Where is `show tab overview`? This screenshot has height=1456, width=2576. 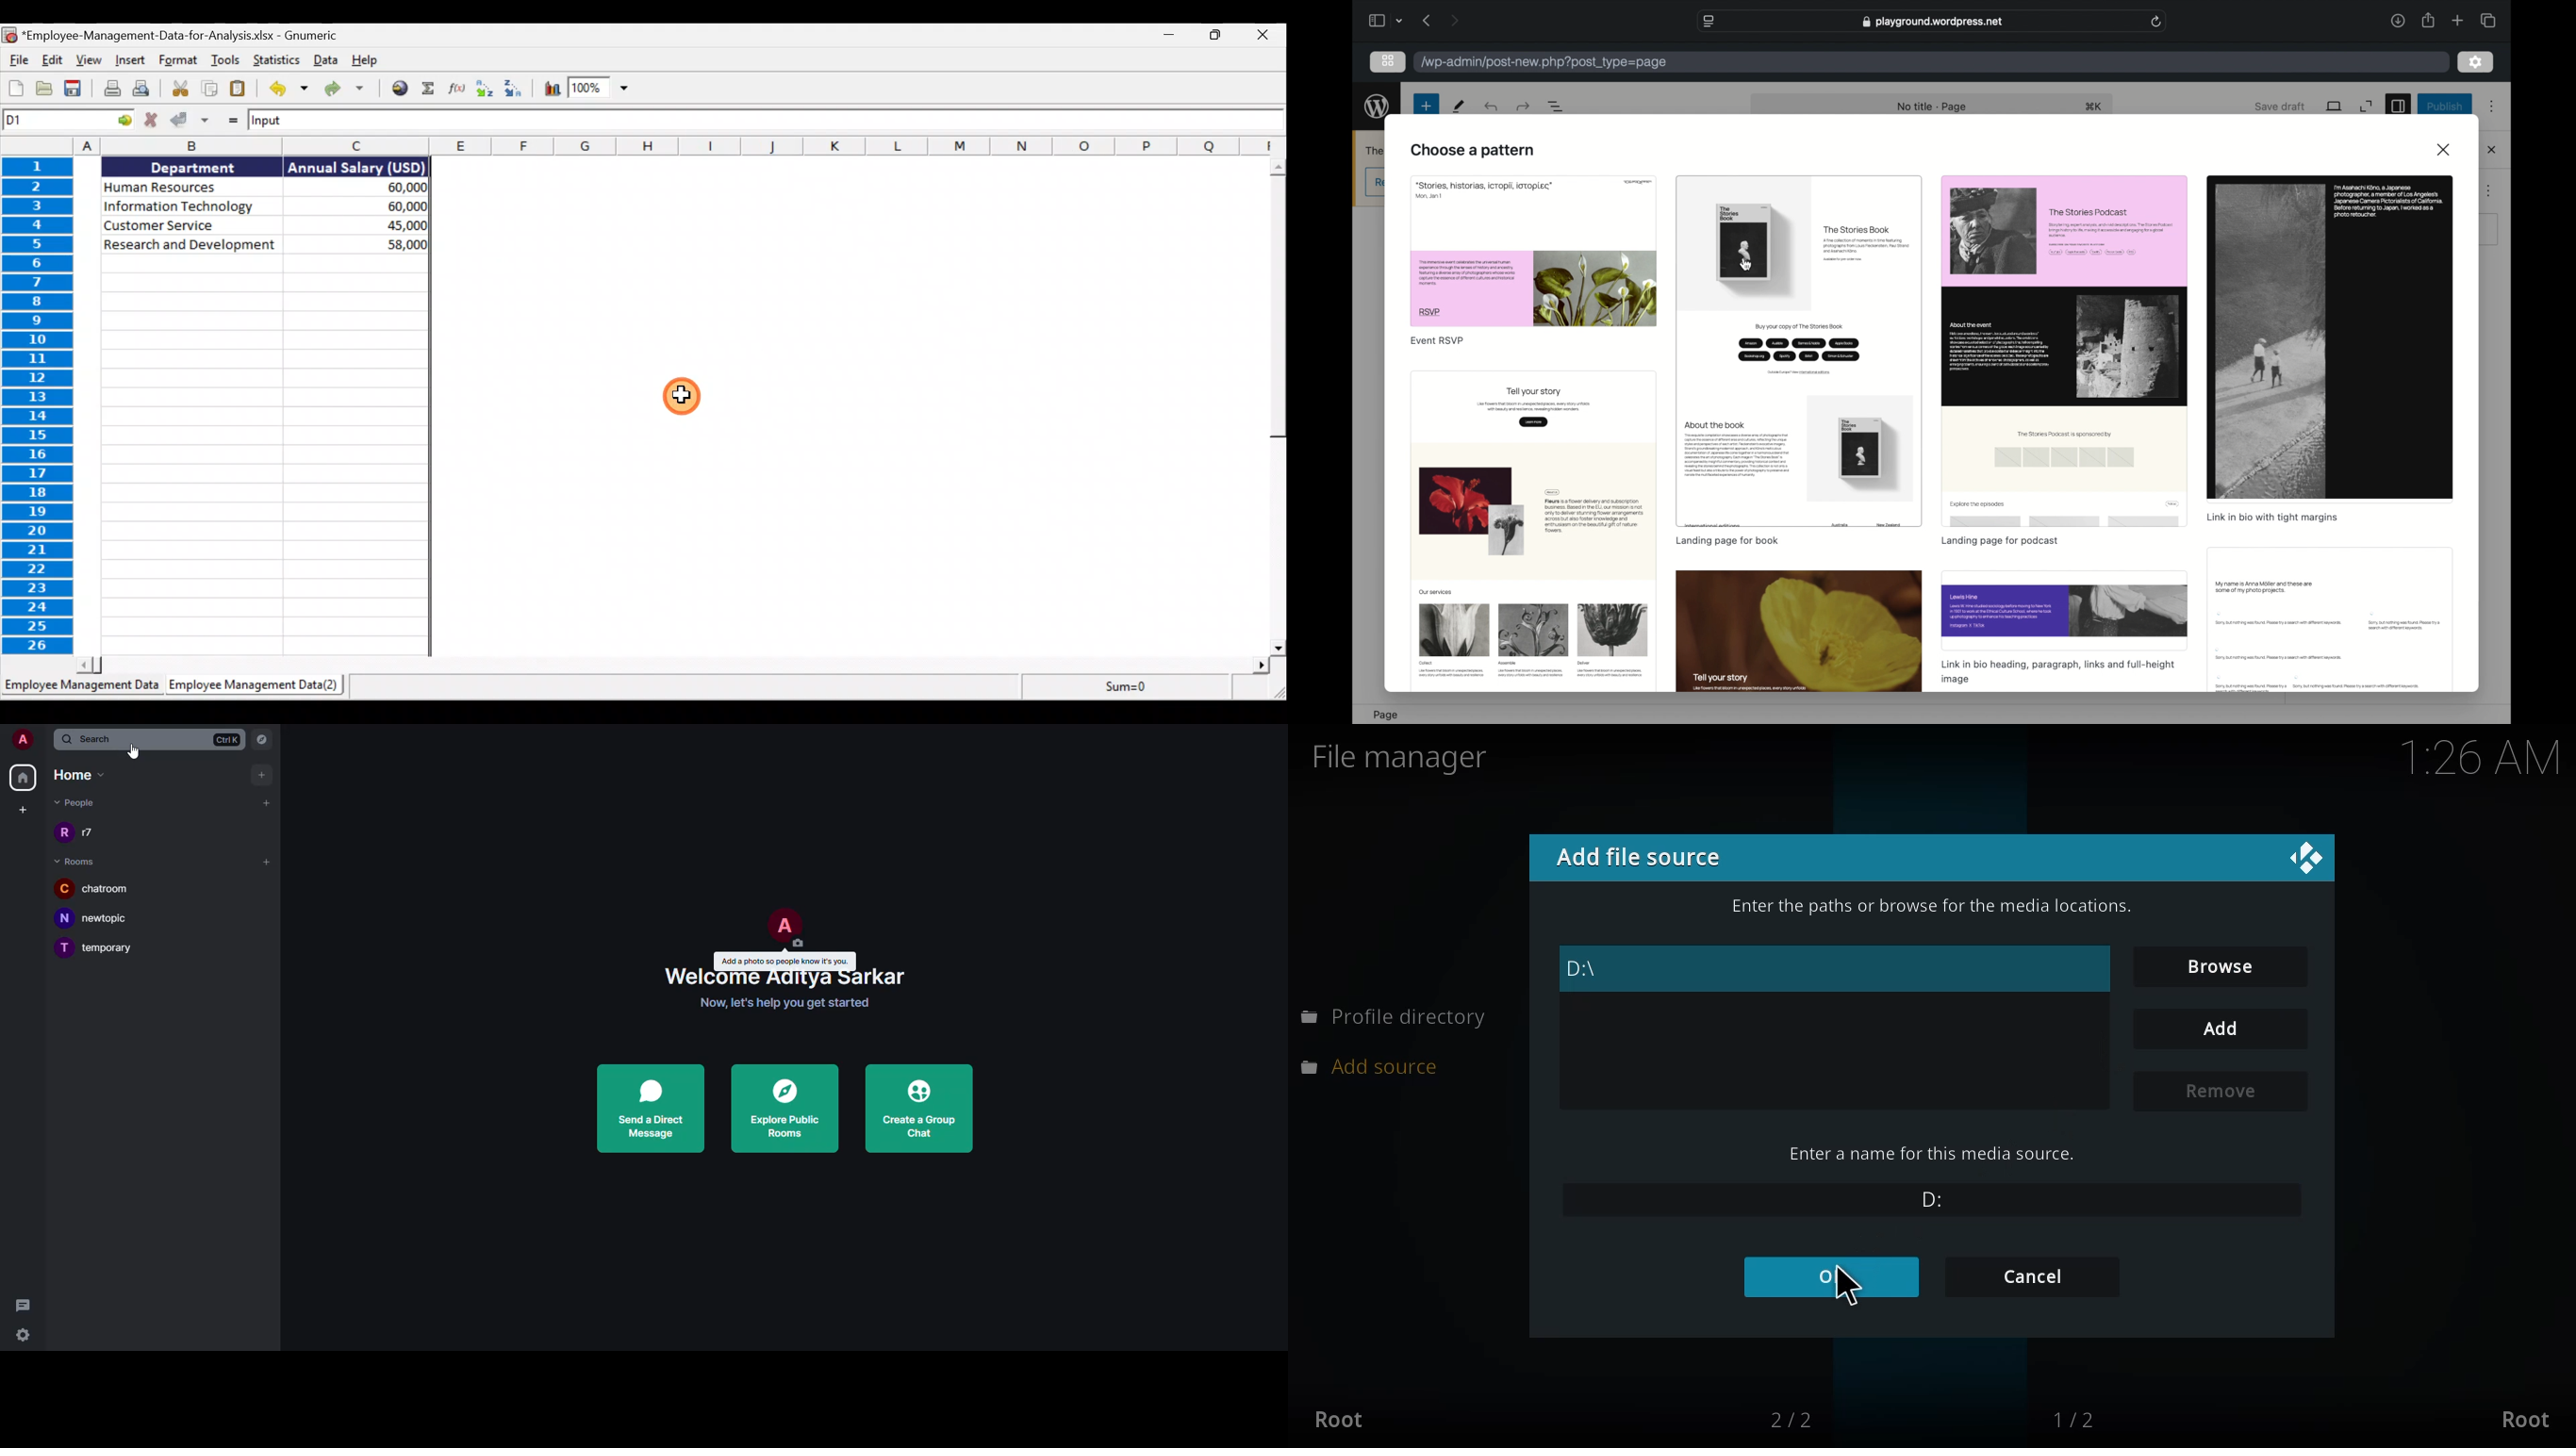
show tab overview is located at coordinates (2488, 20).